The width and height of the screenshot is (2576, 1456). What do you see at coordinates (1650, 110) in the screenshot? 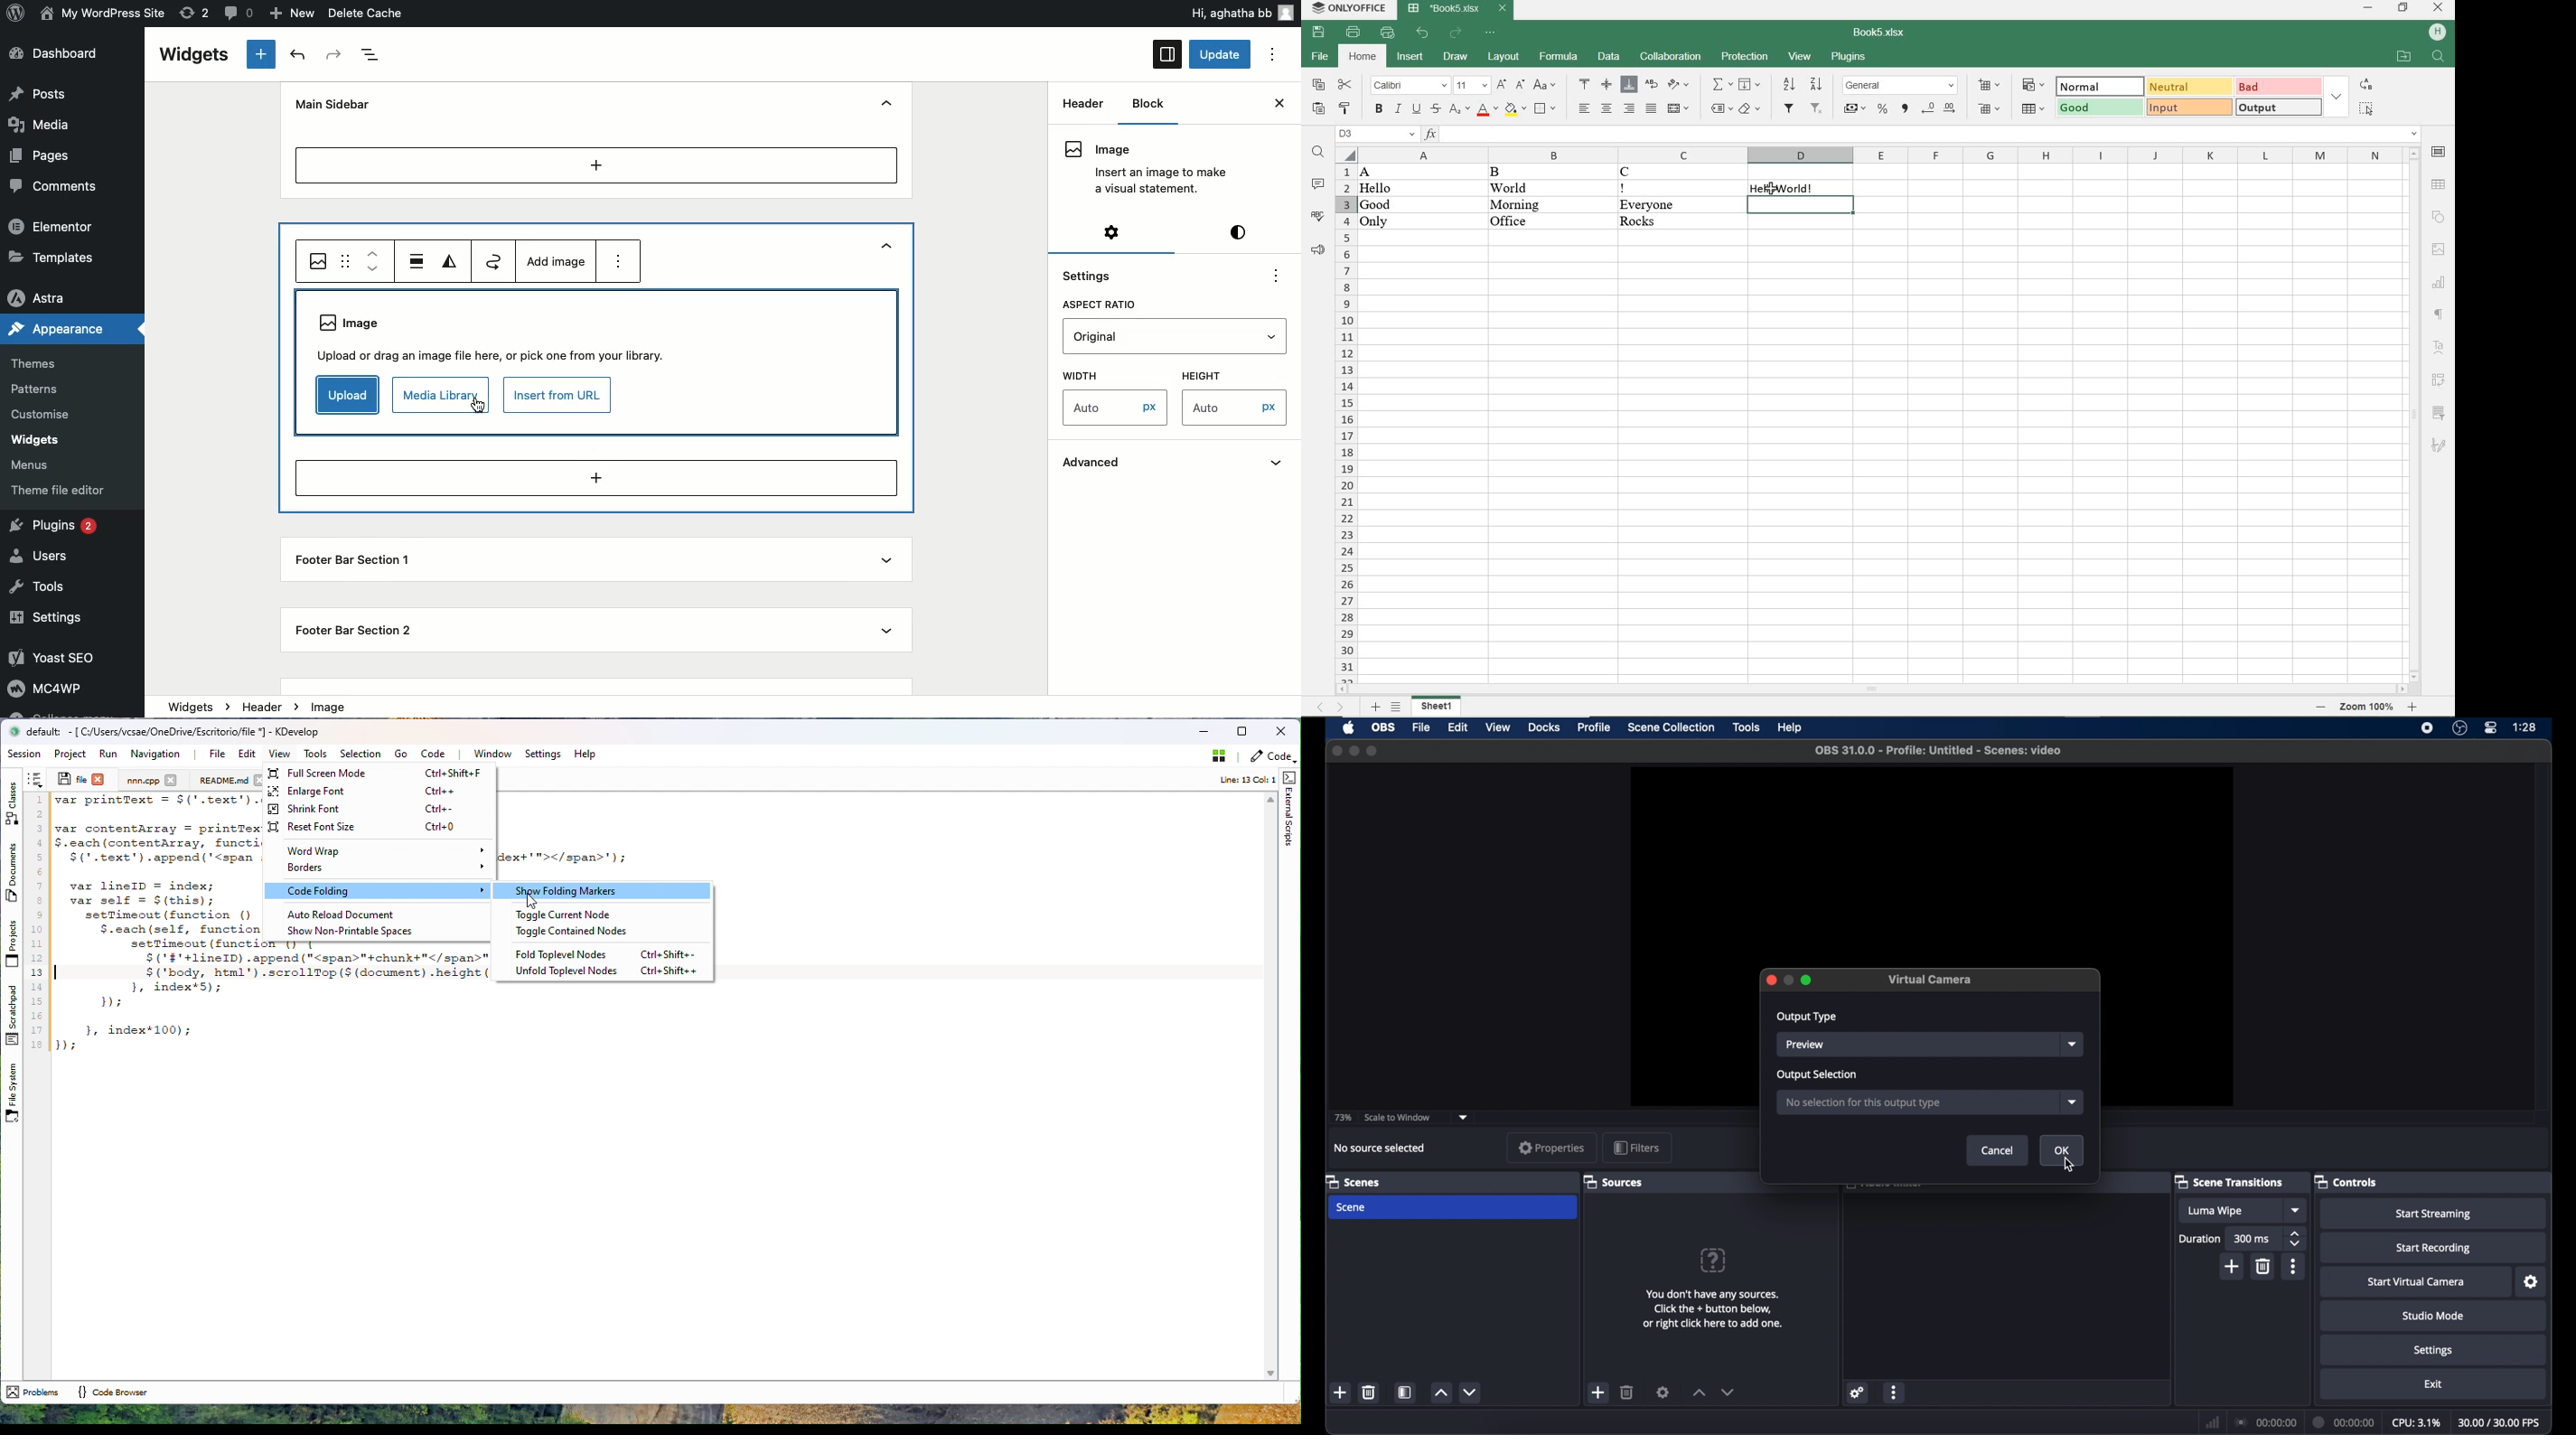
I see `JUSTIFIED` at bounding box center [1650, 110].